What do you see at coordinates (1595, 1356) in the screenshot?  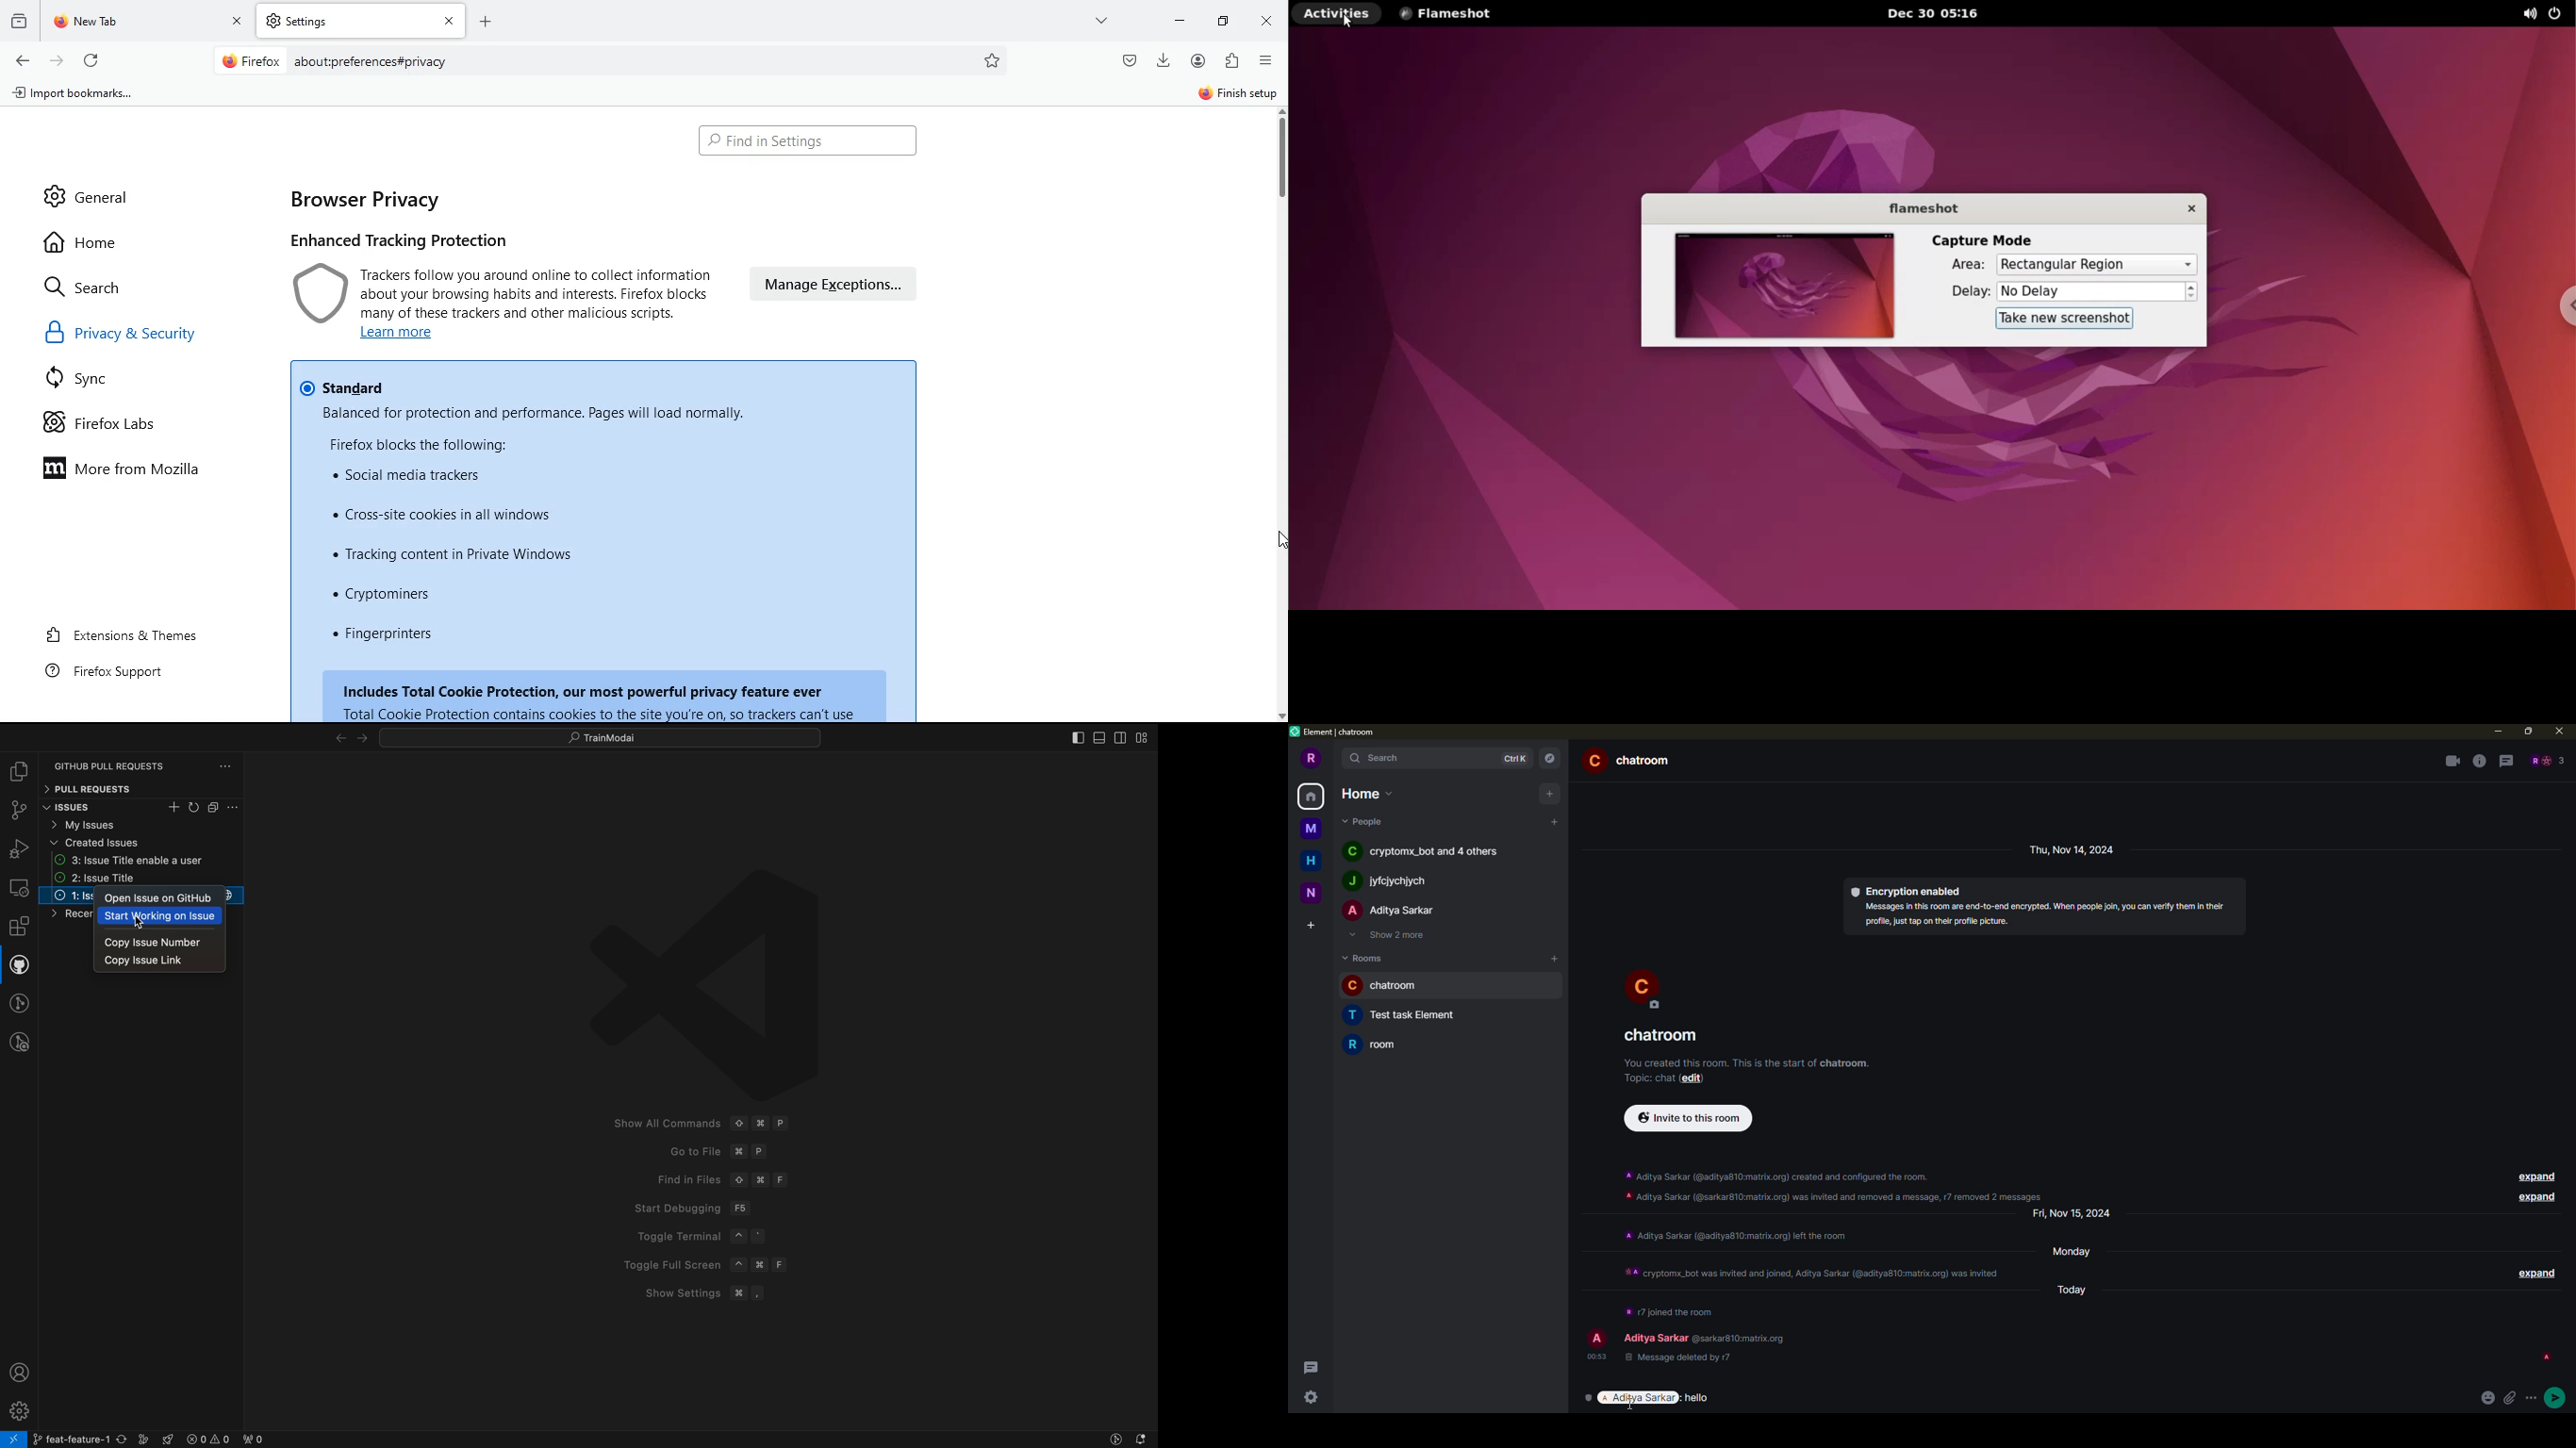 I see `time` at bounding box center [1595, 1356].